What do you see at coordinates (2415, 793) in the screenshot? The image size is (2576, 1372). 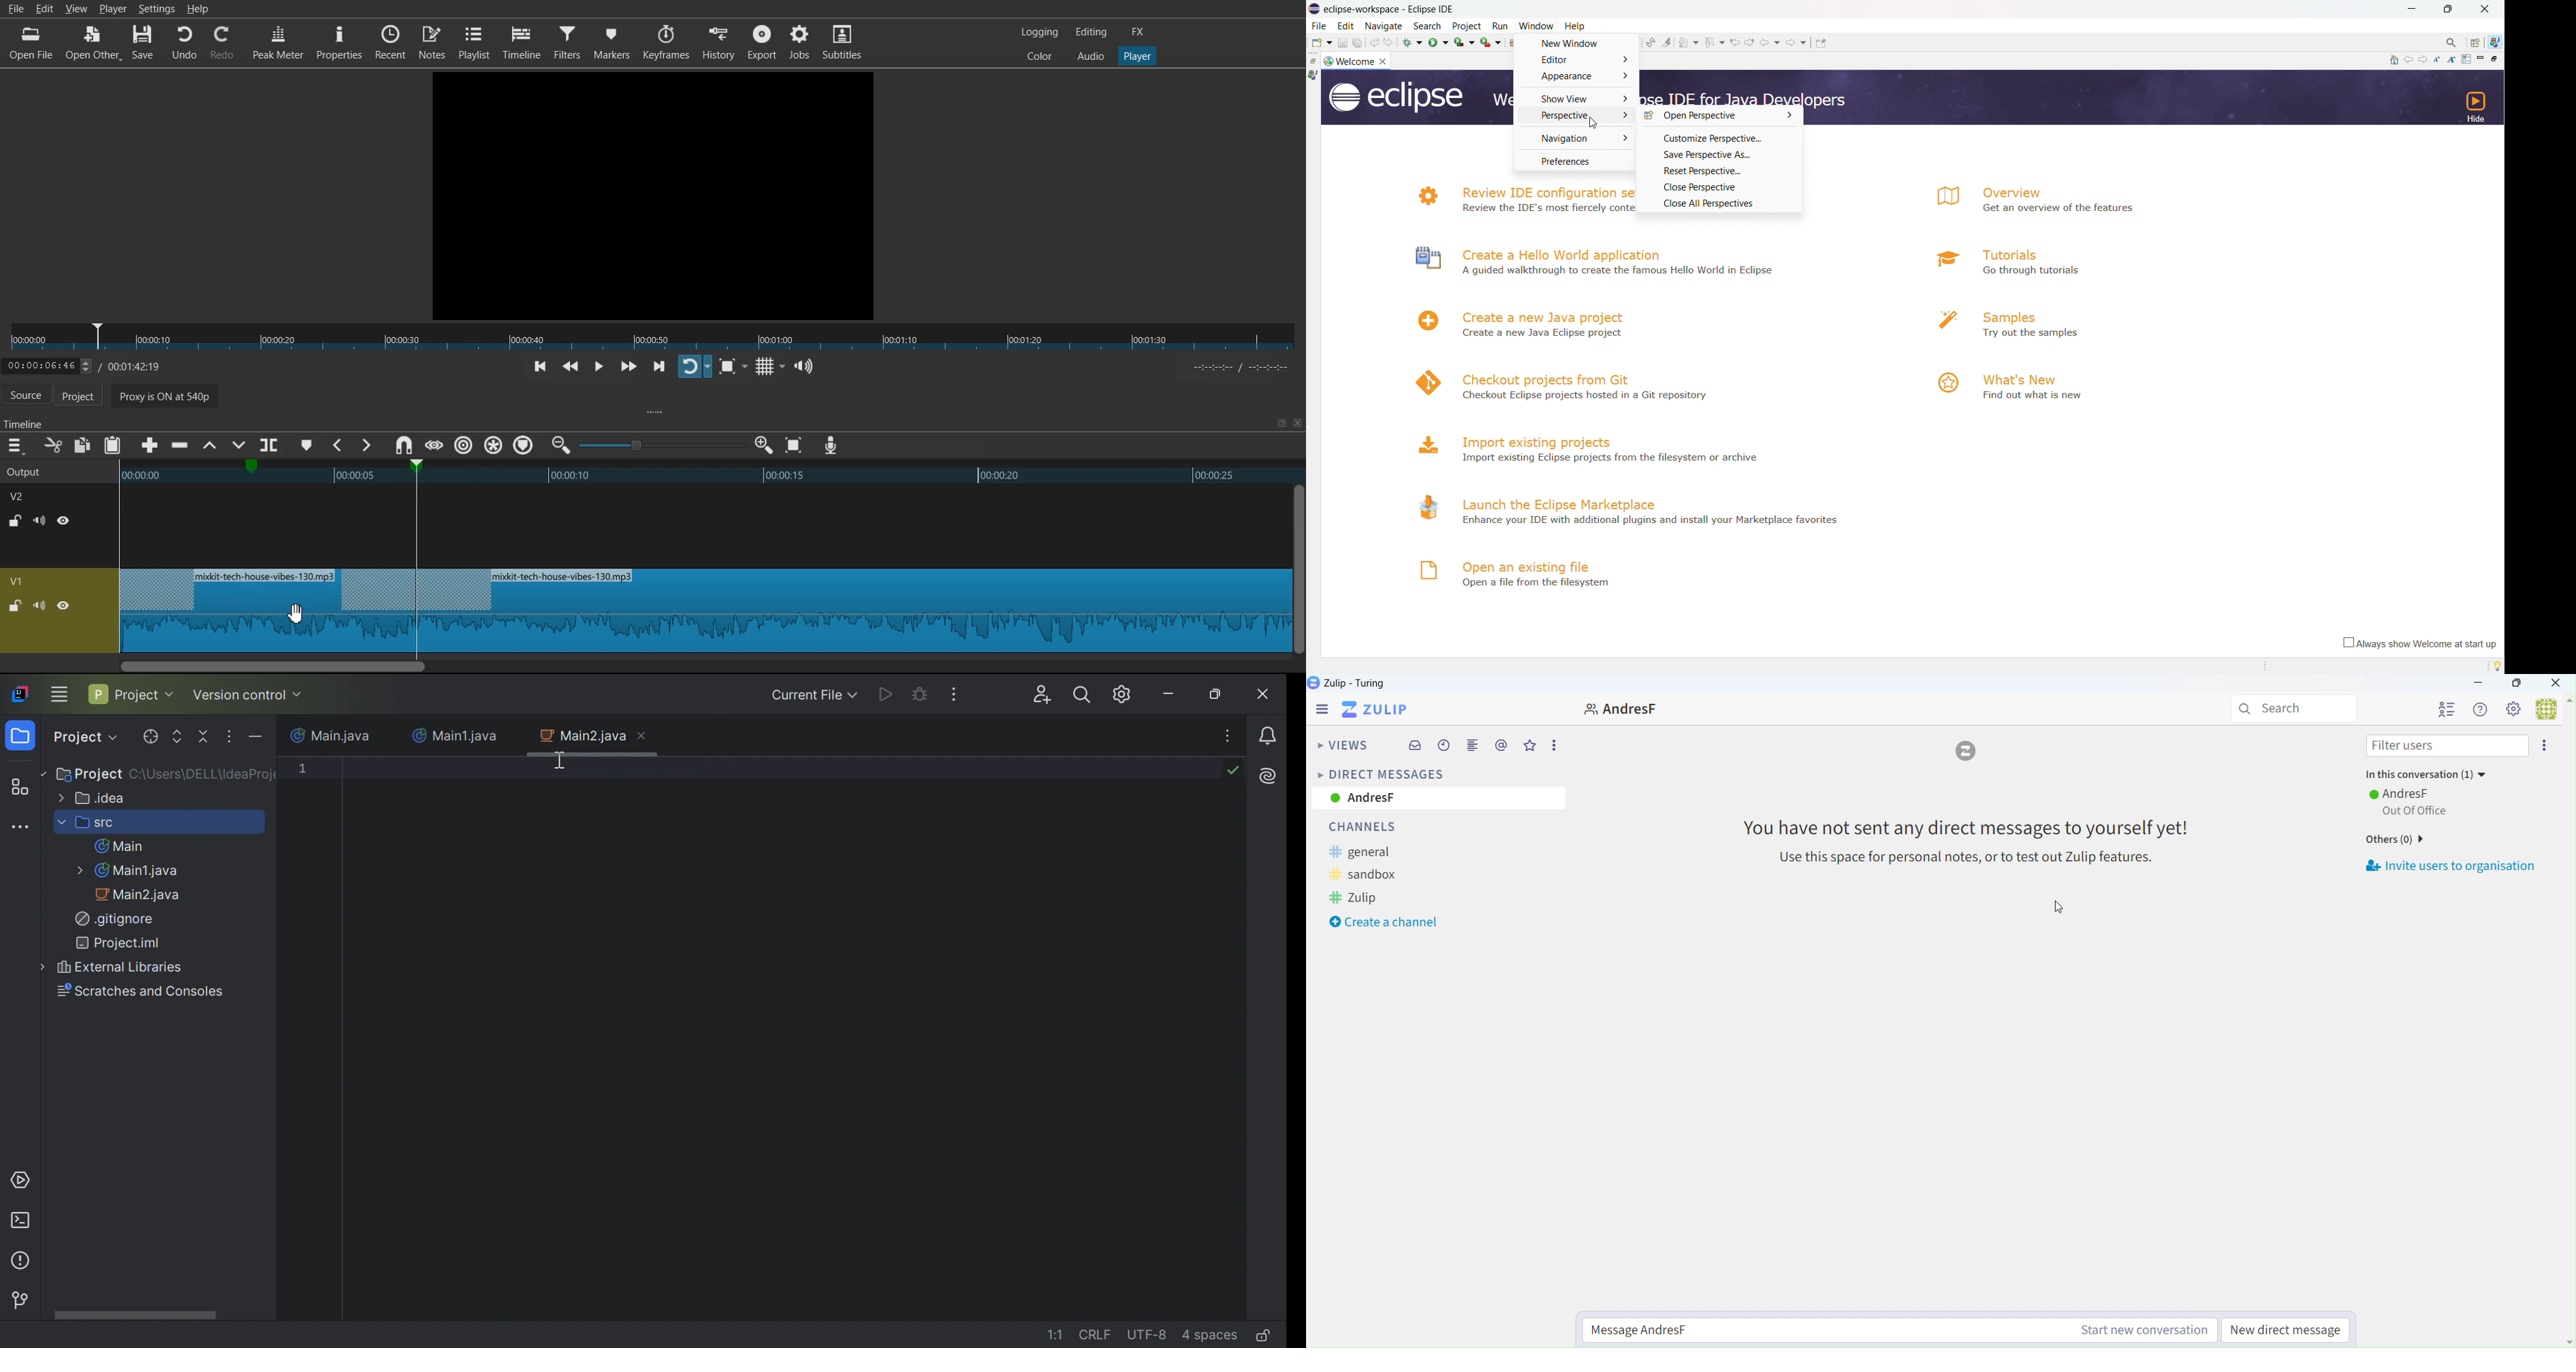 I see `AndresF` at bounding box center [2415, 793].